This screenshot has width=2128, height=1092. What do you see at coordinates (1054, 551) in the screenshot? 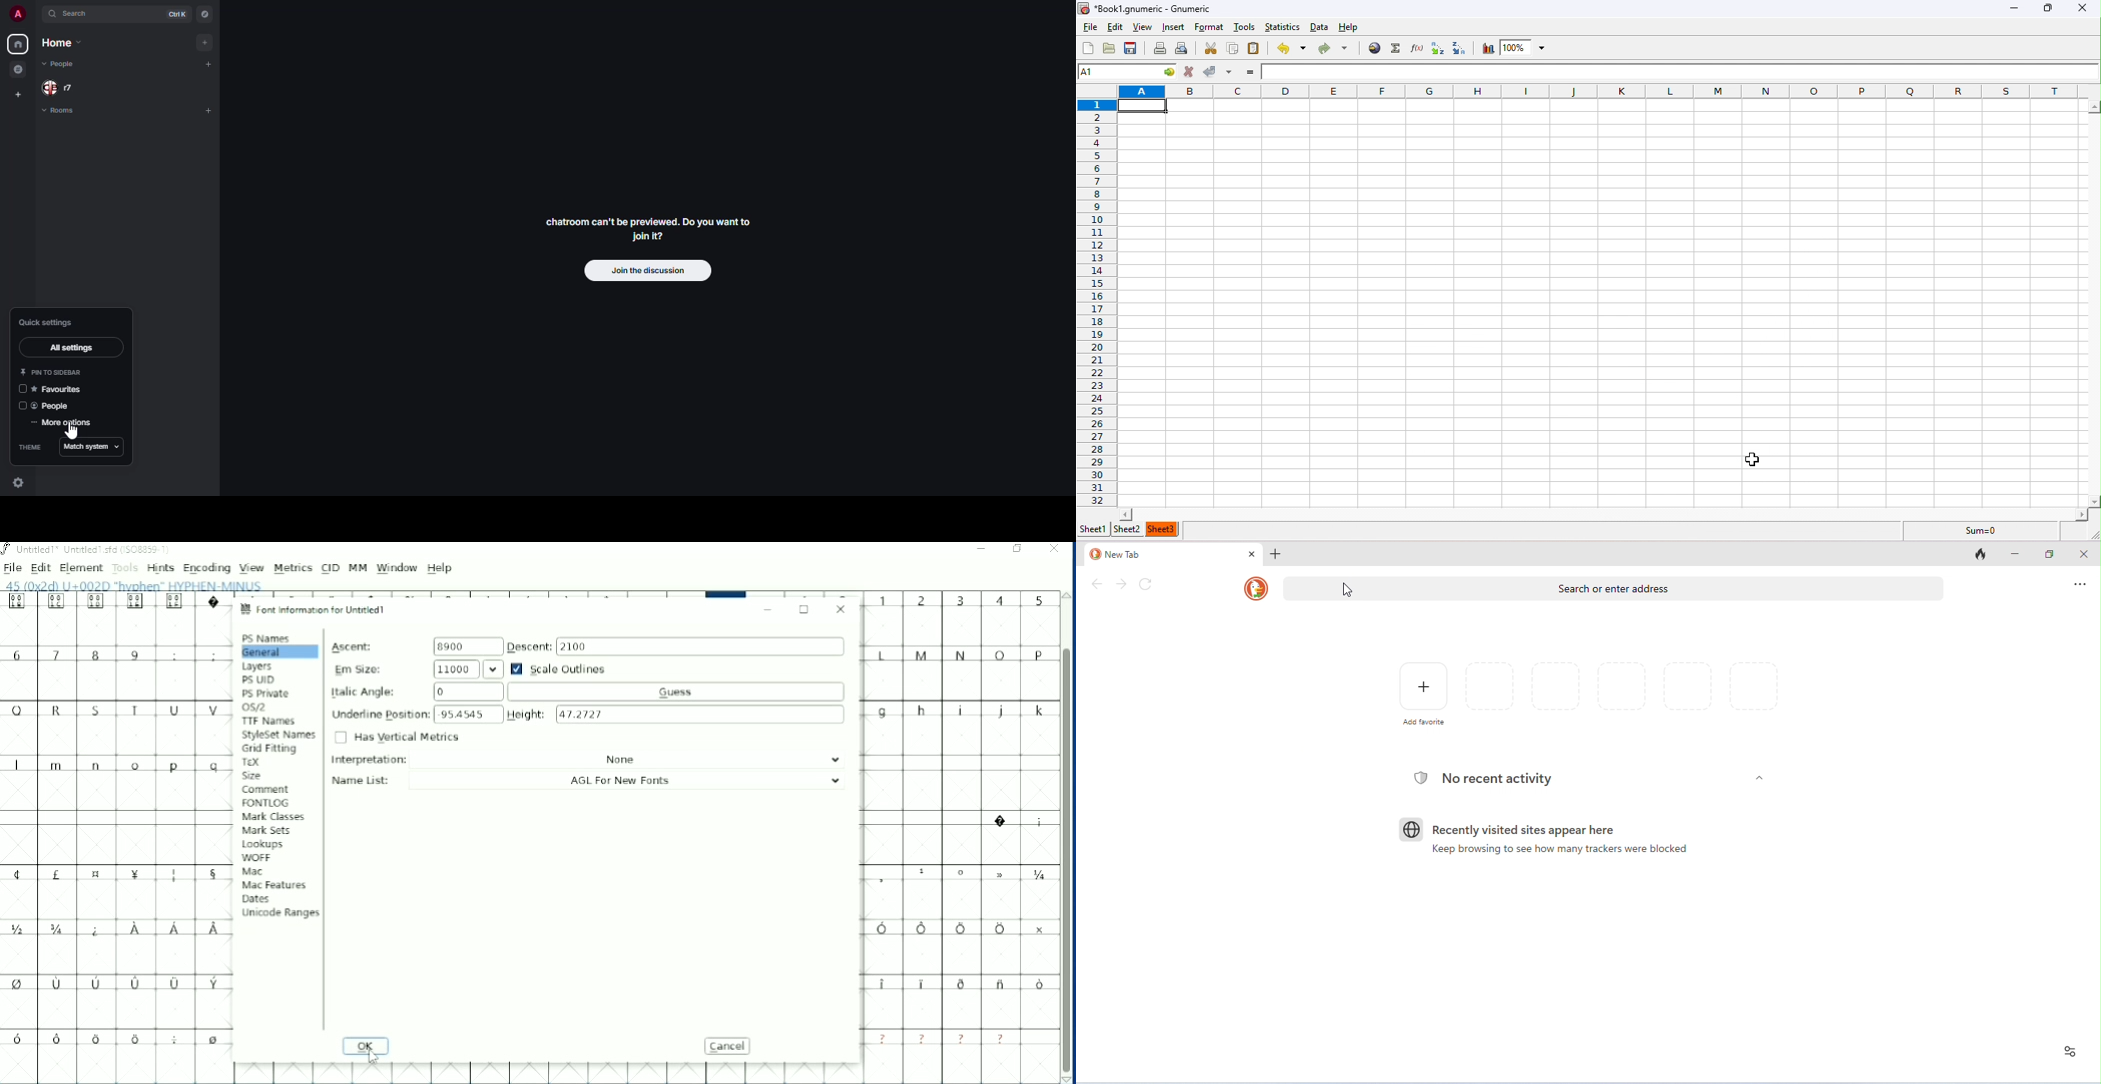
I see `Close` at bounding box center [1054, 551].